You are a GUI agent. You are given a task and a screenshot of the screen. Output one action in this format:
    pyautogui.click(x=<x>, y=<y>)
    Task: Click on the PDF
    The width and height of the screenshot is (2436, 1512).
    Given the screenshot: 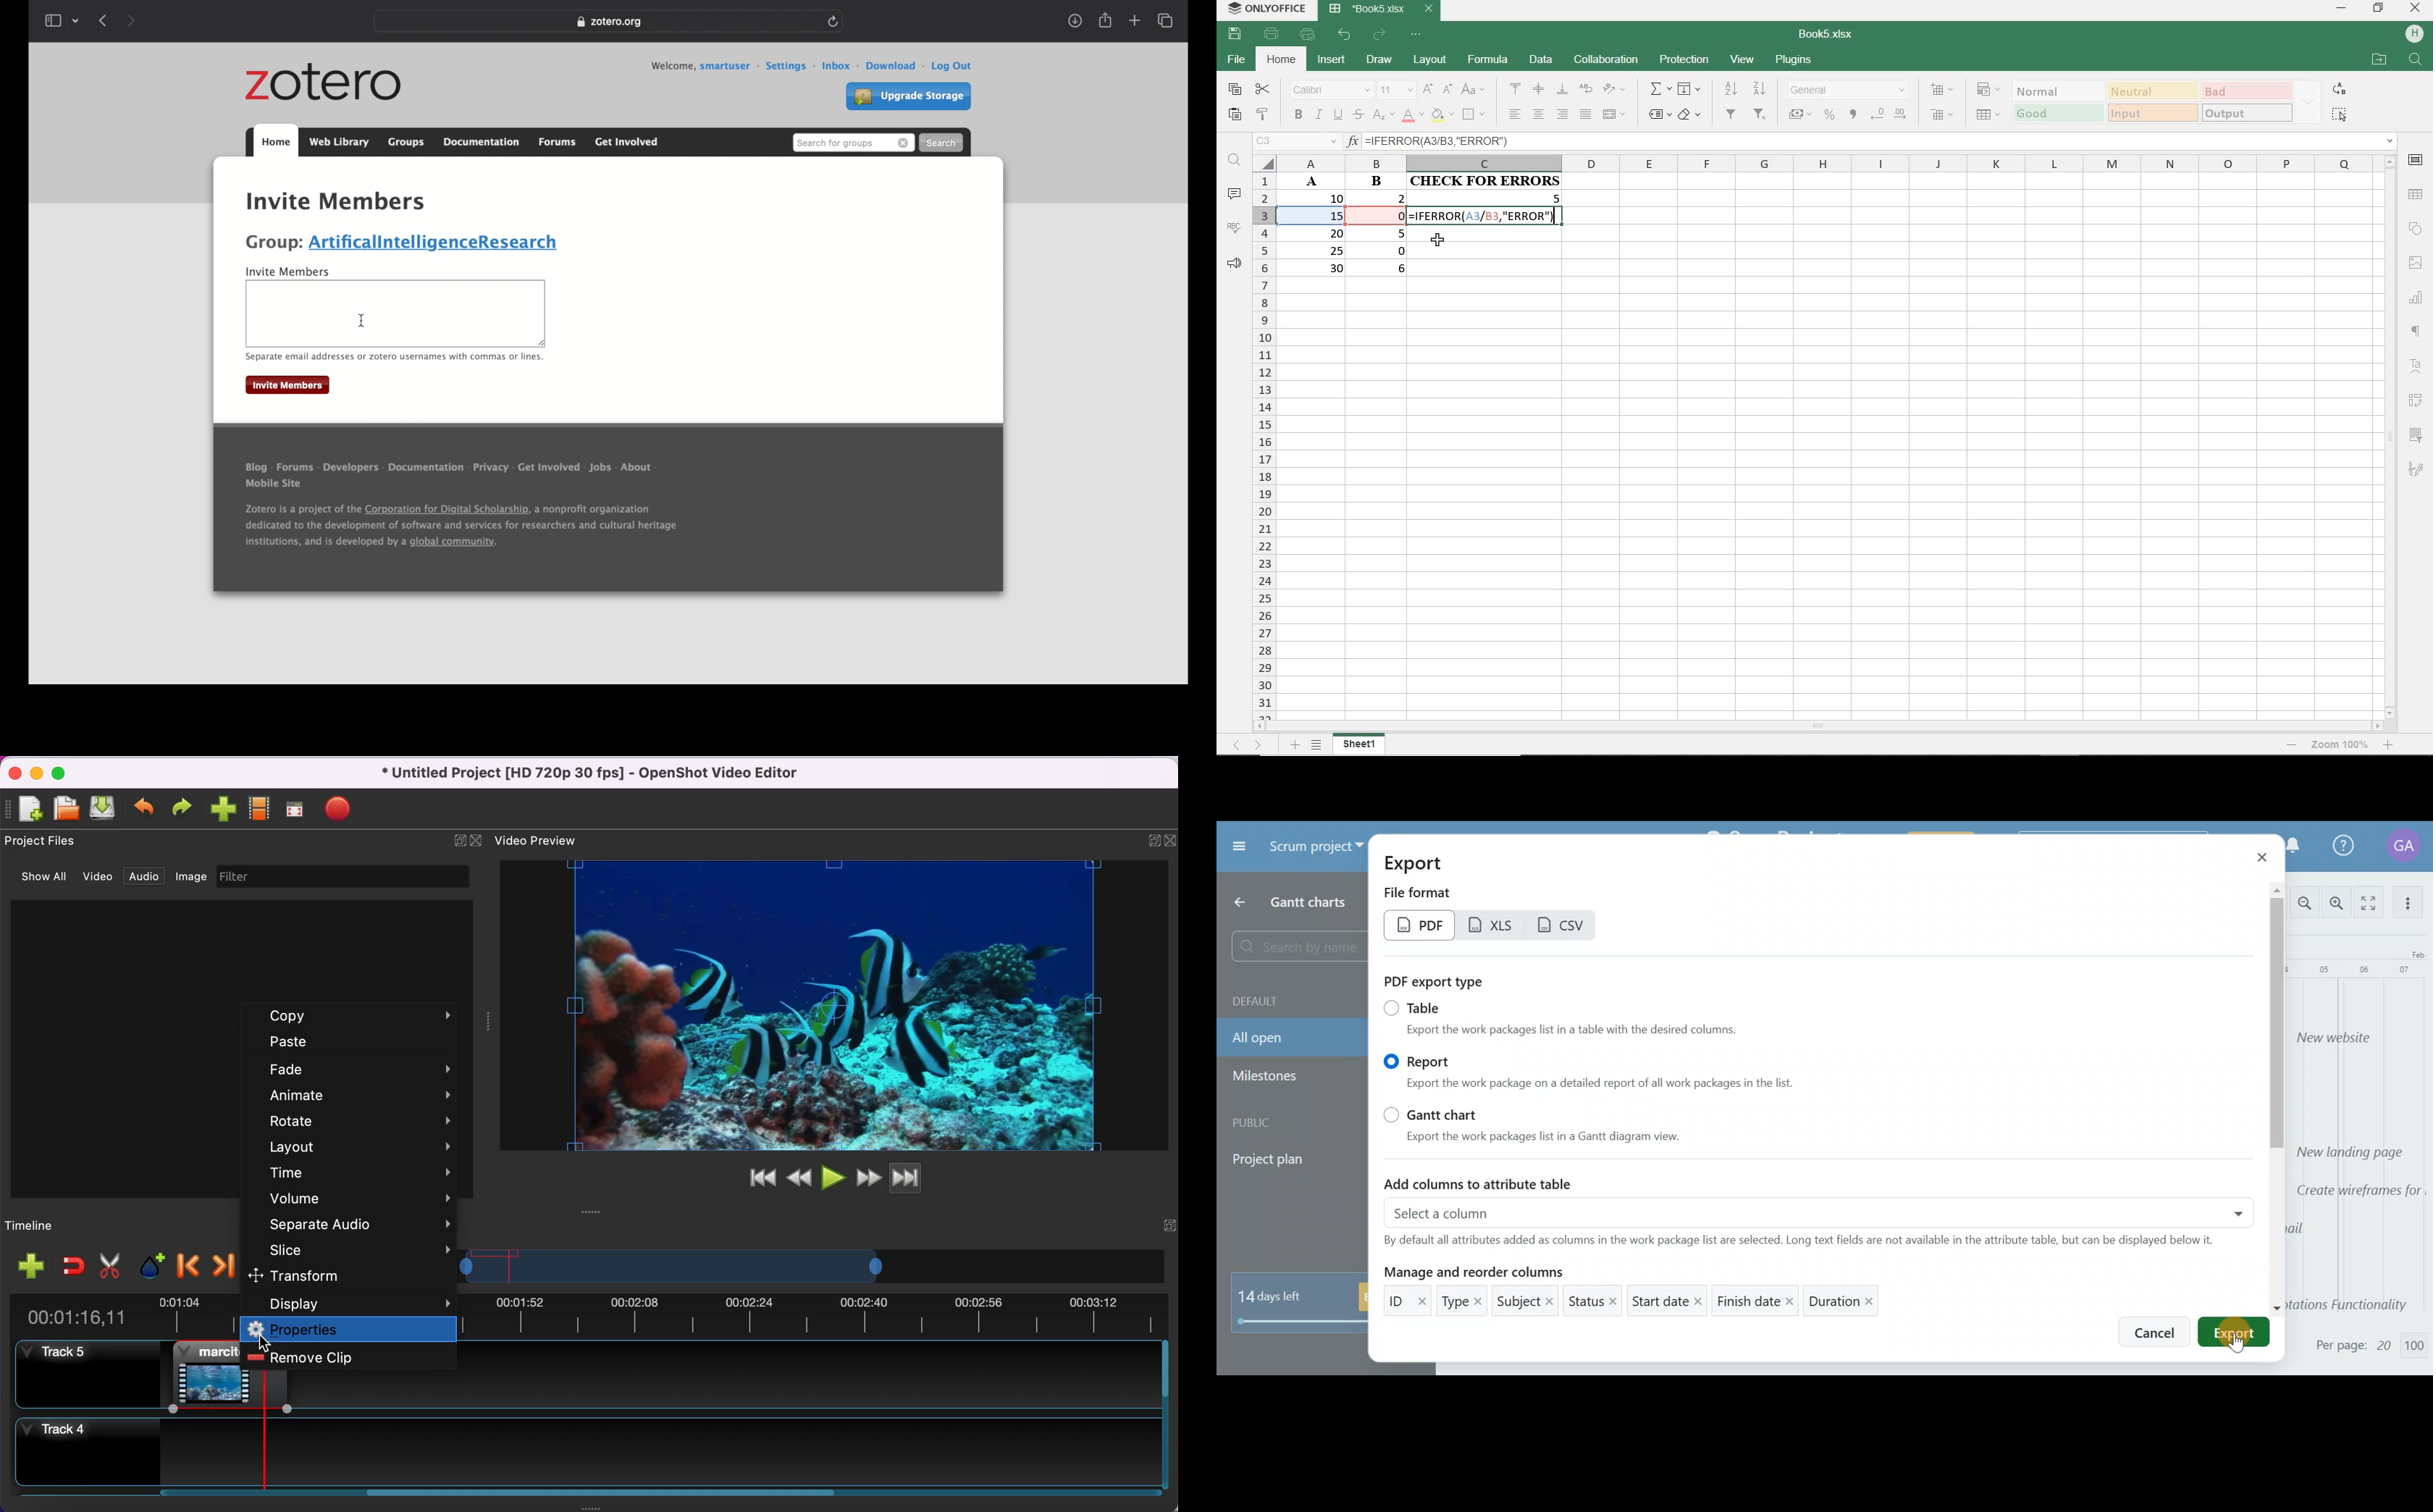 What is the action you would take?
    pyautogui.click(x=1419, y=927)
    